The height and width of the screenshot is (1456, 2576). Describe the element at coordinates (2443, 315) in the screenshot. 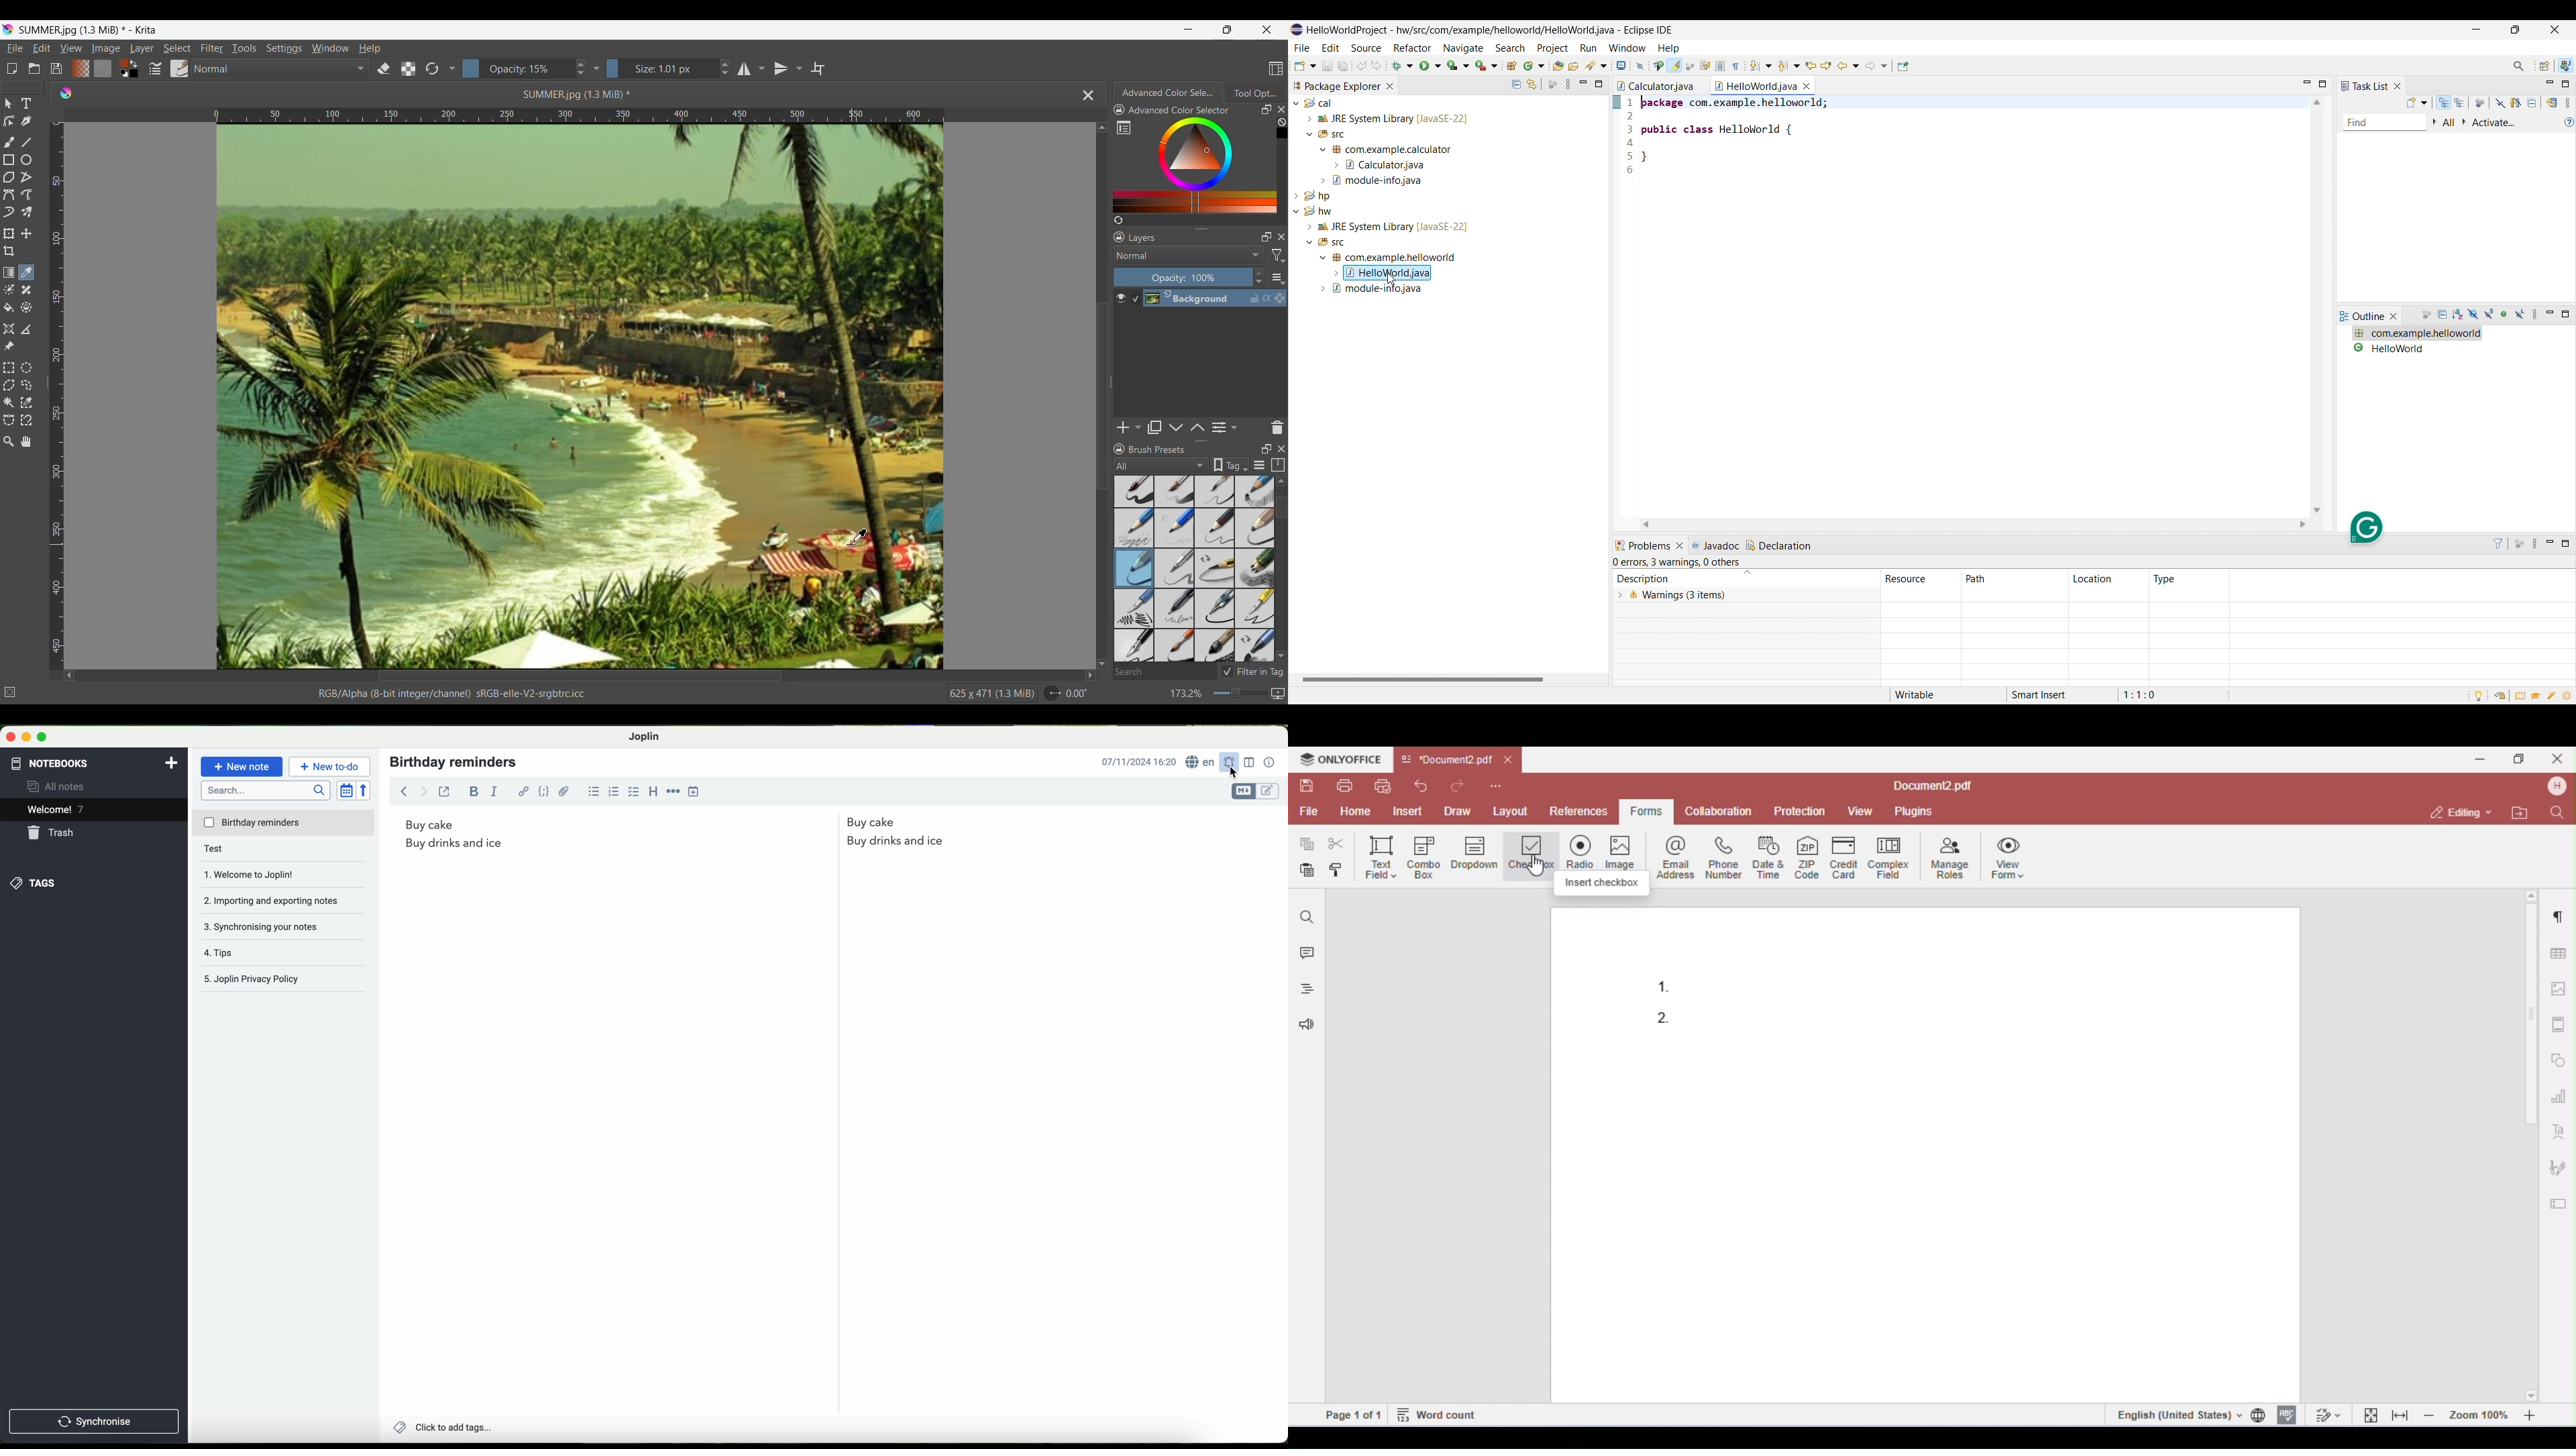

I see `Collapse all` at that location.